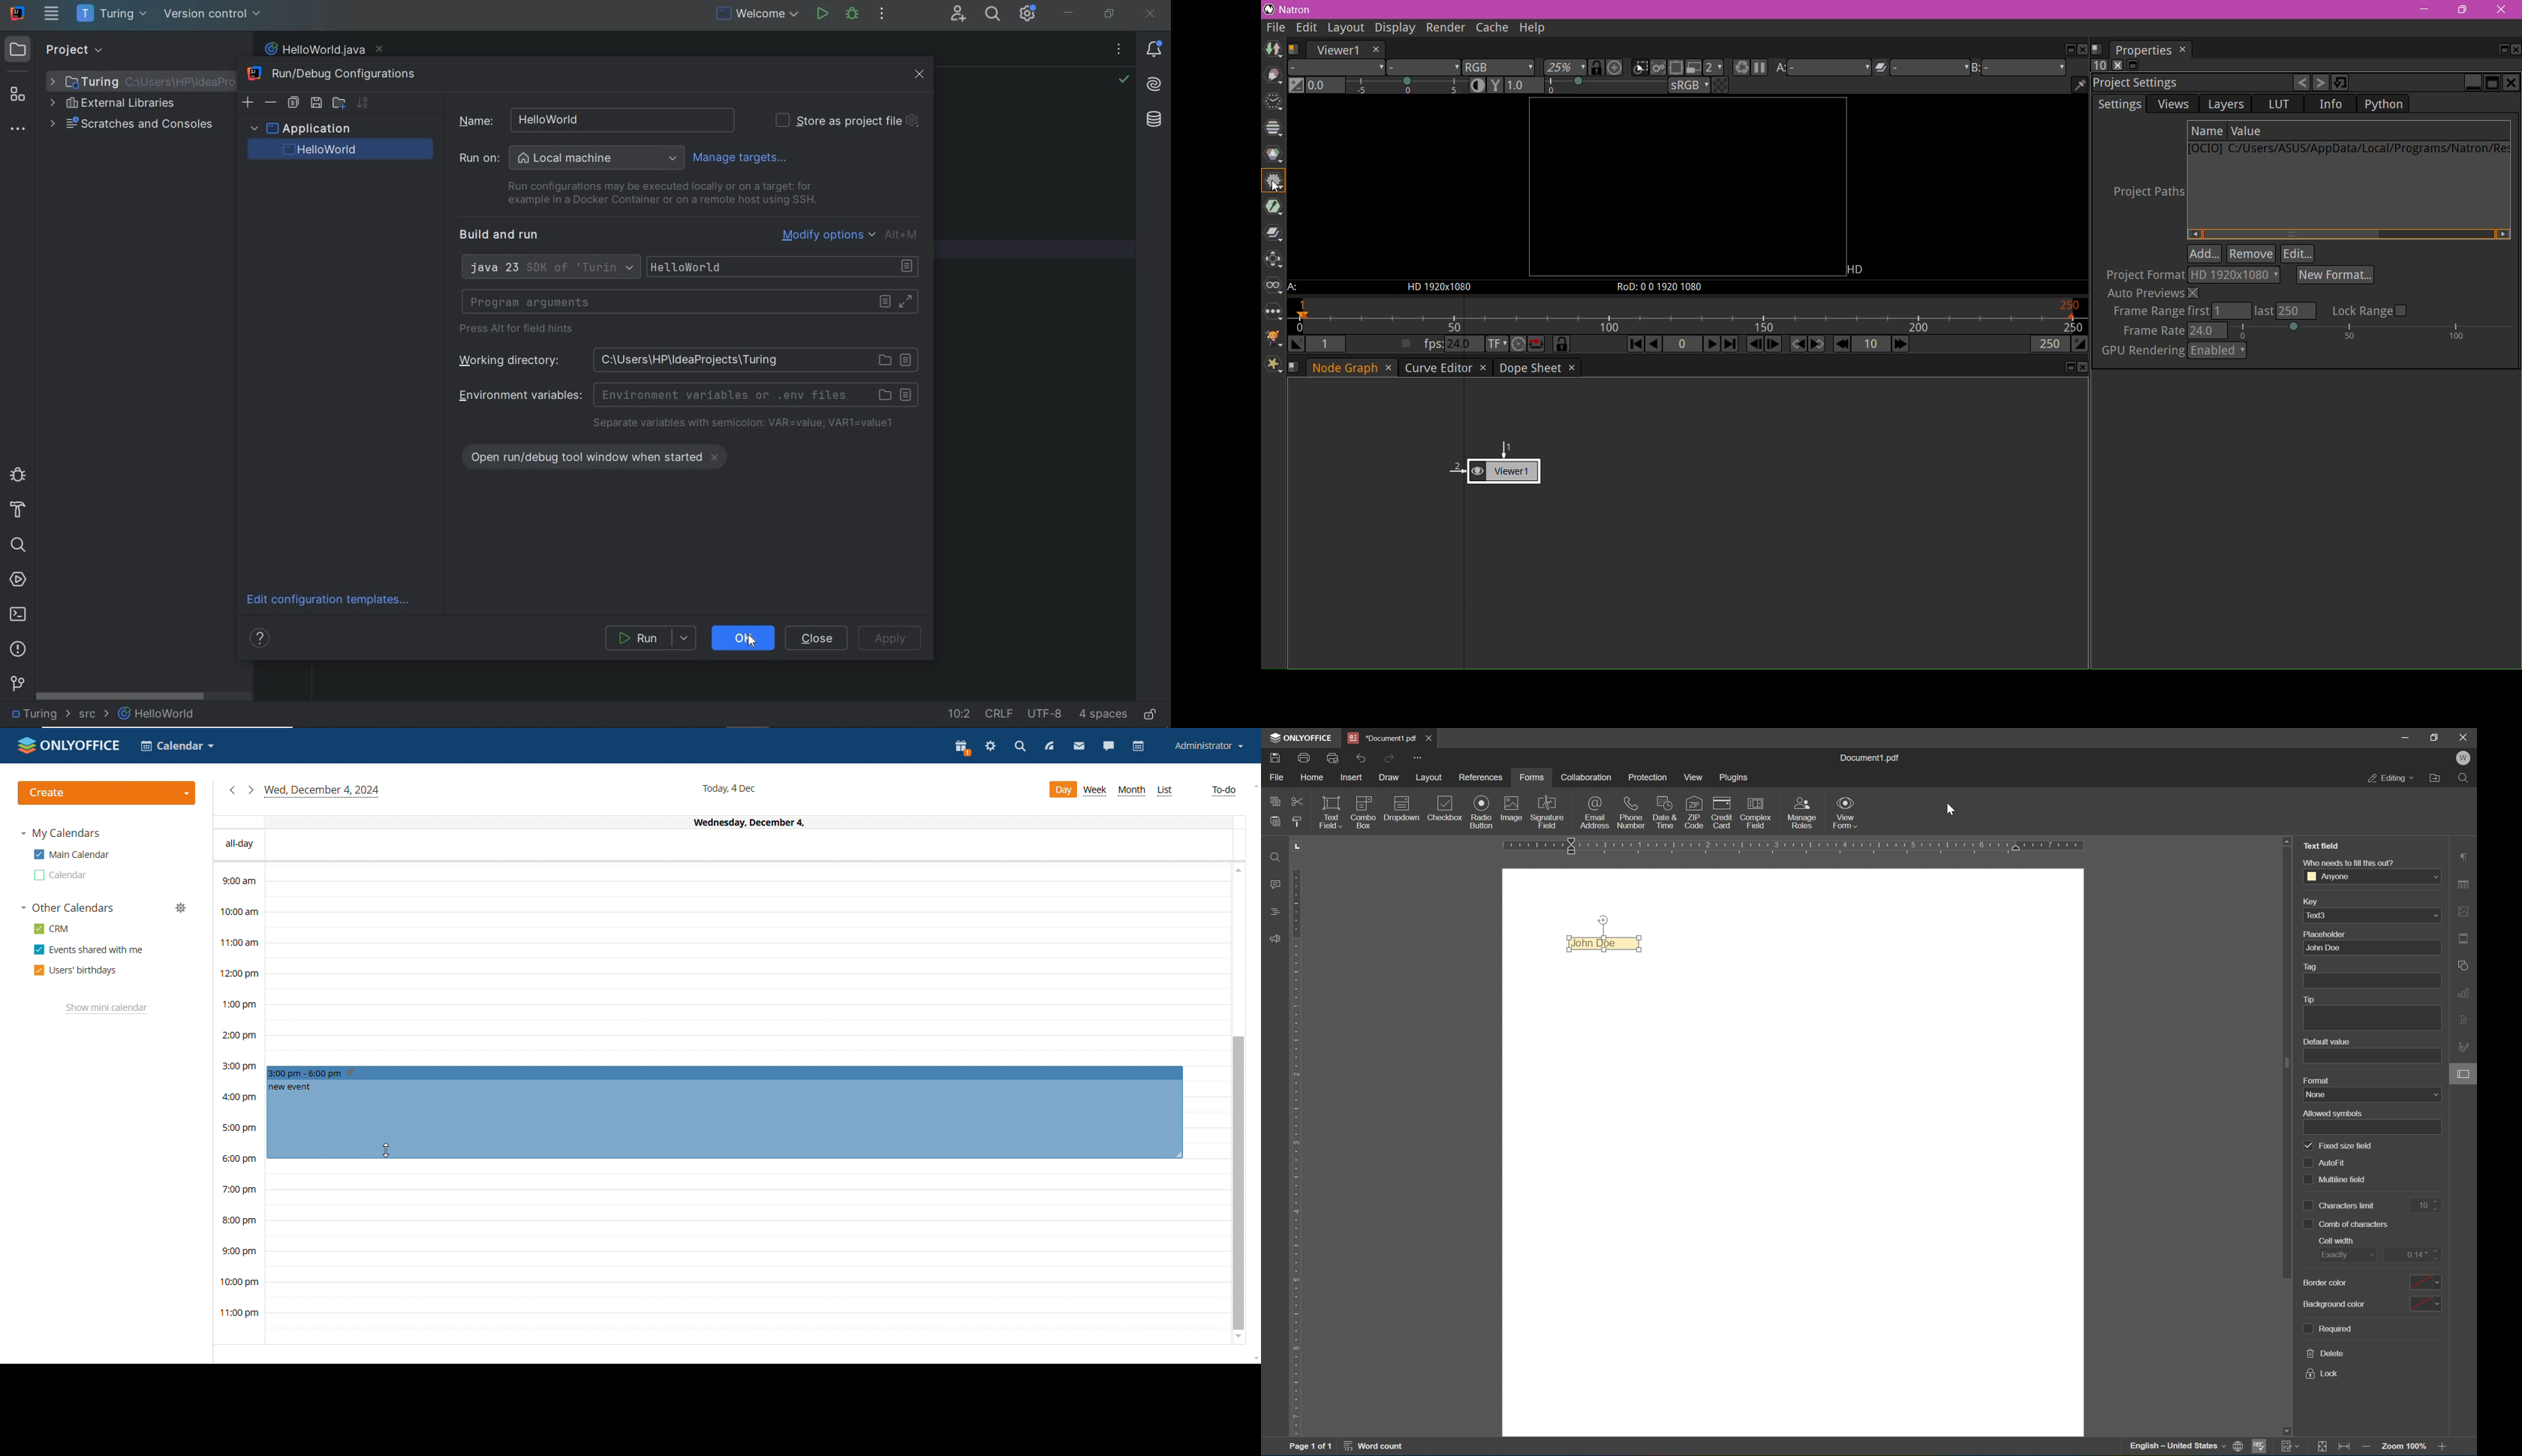 The height and width of the screenshot is (1456, 2548). I want to click on image, so click(1511, 807).